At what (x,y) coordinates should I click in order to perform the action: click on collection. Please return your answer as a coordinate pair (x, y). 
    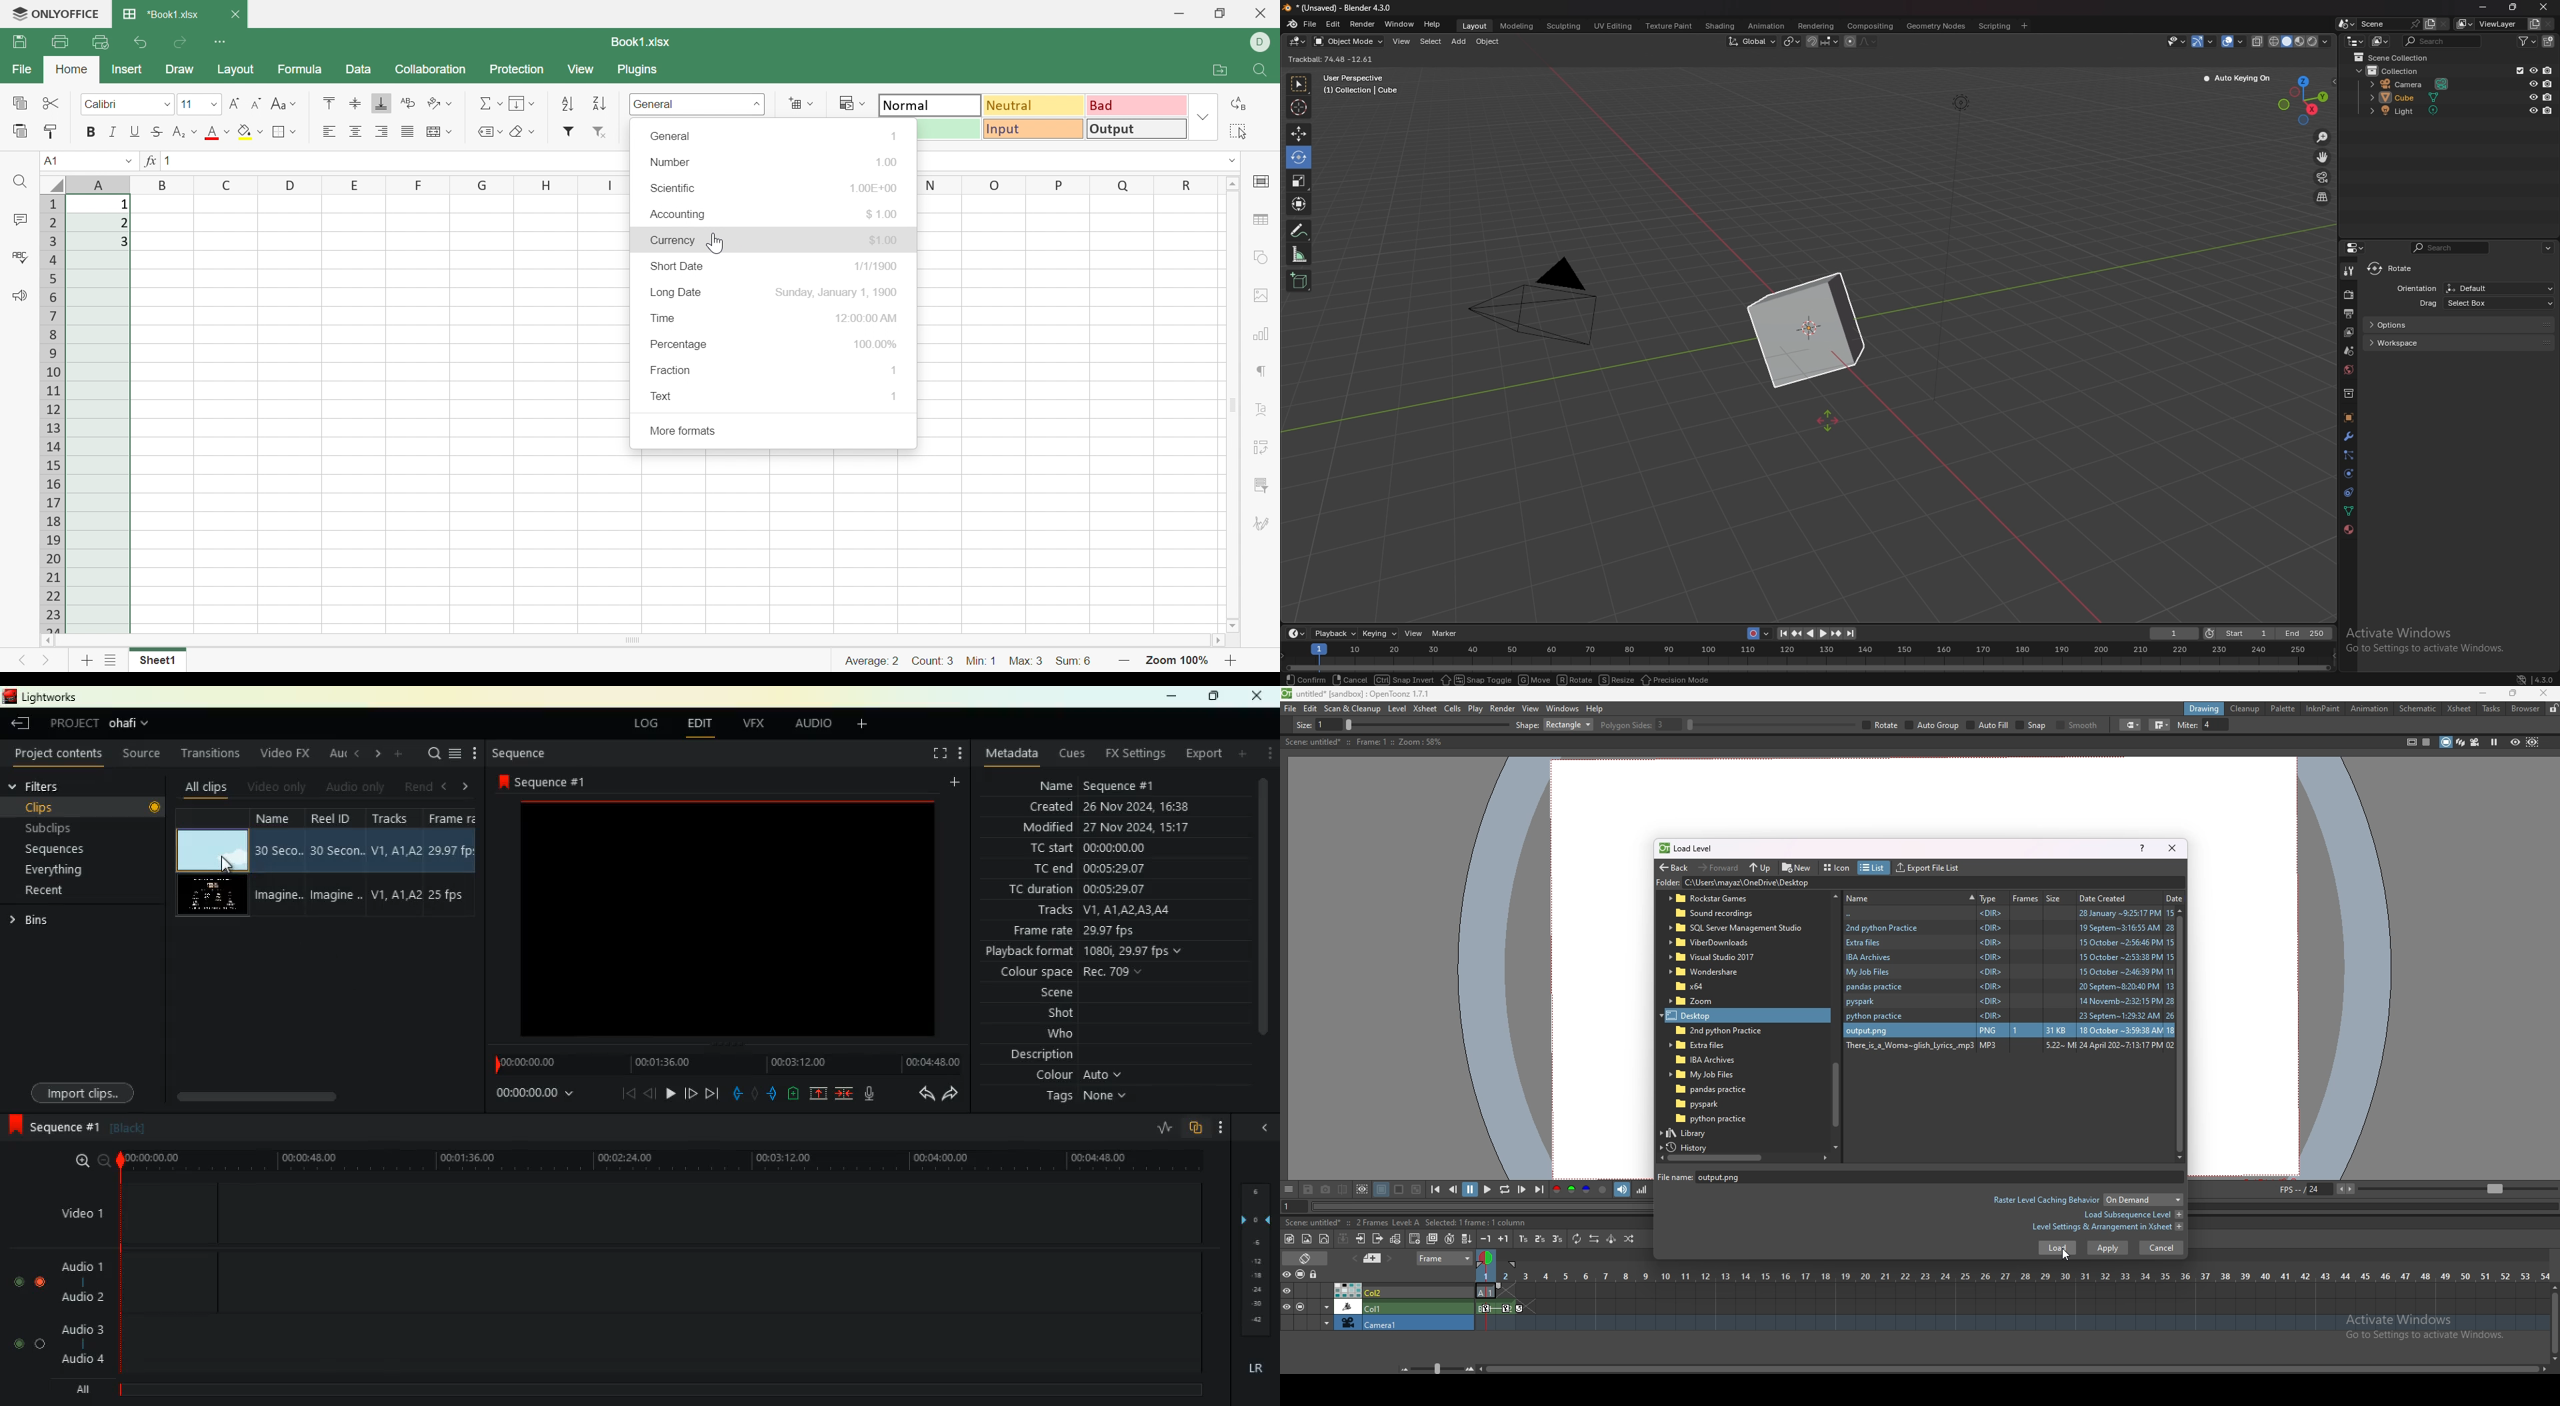
    Looking at the image, I should click on (2394, 71).